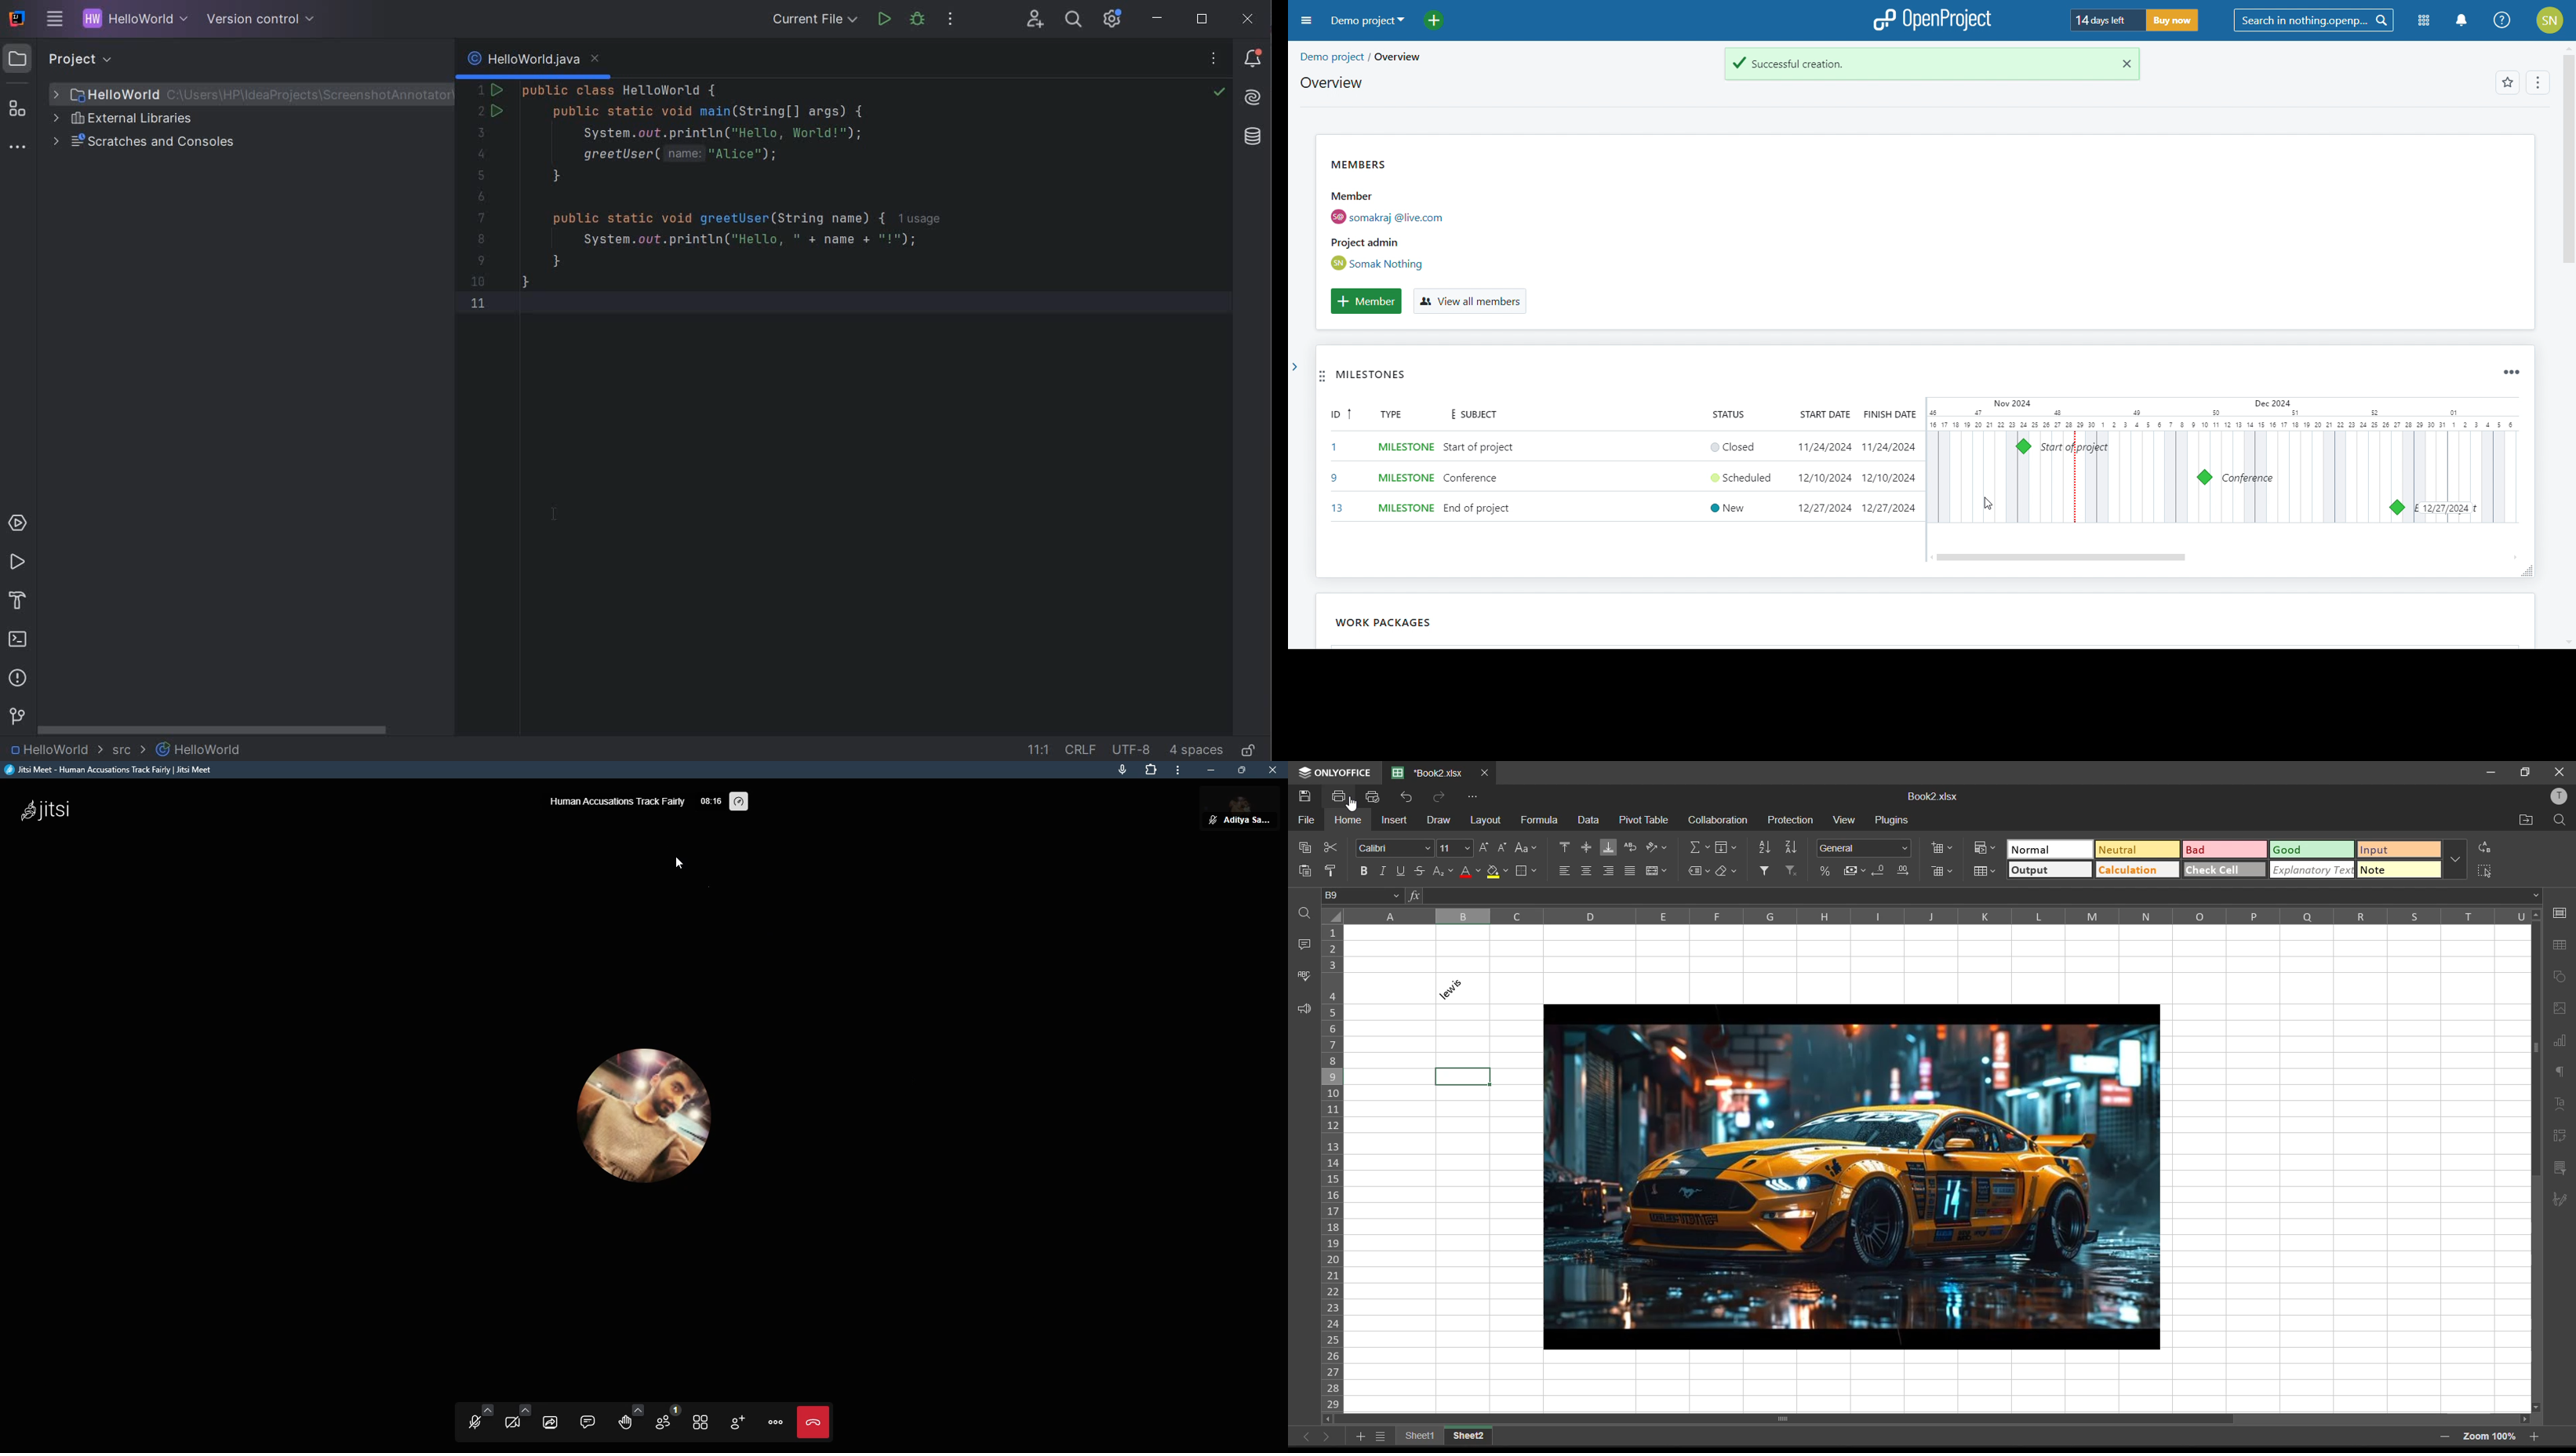 The image size is (2576, 1456). Describe the element at coordinates (1396, 821) in the screenshot. I see `insert` at that location.